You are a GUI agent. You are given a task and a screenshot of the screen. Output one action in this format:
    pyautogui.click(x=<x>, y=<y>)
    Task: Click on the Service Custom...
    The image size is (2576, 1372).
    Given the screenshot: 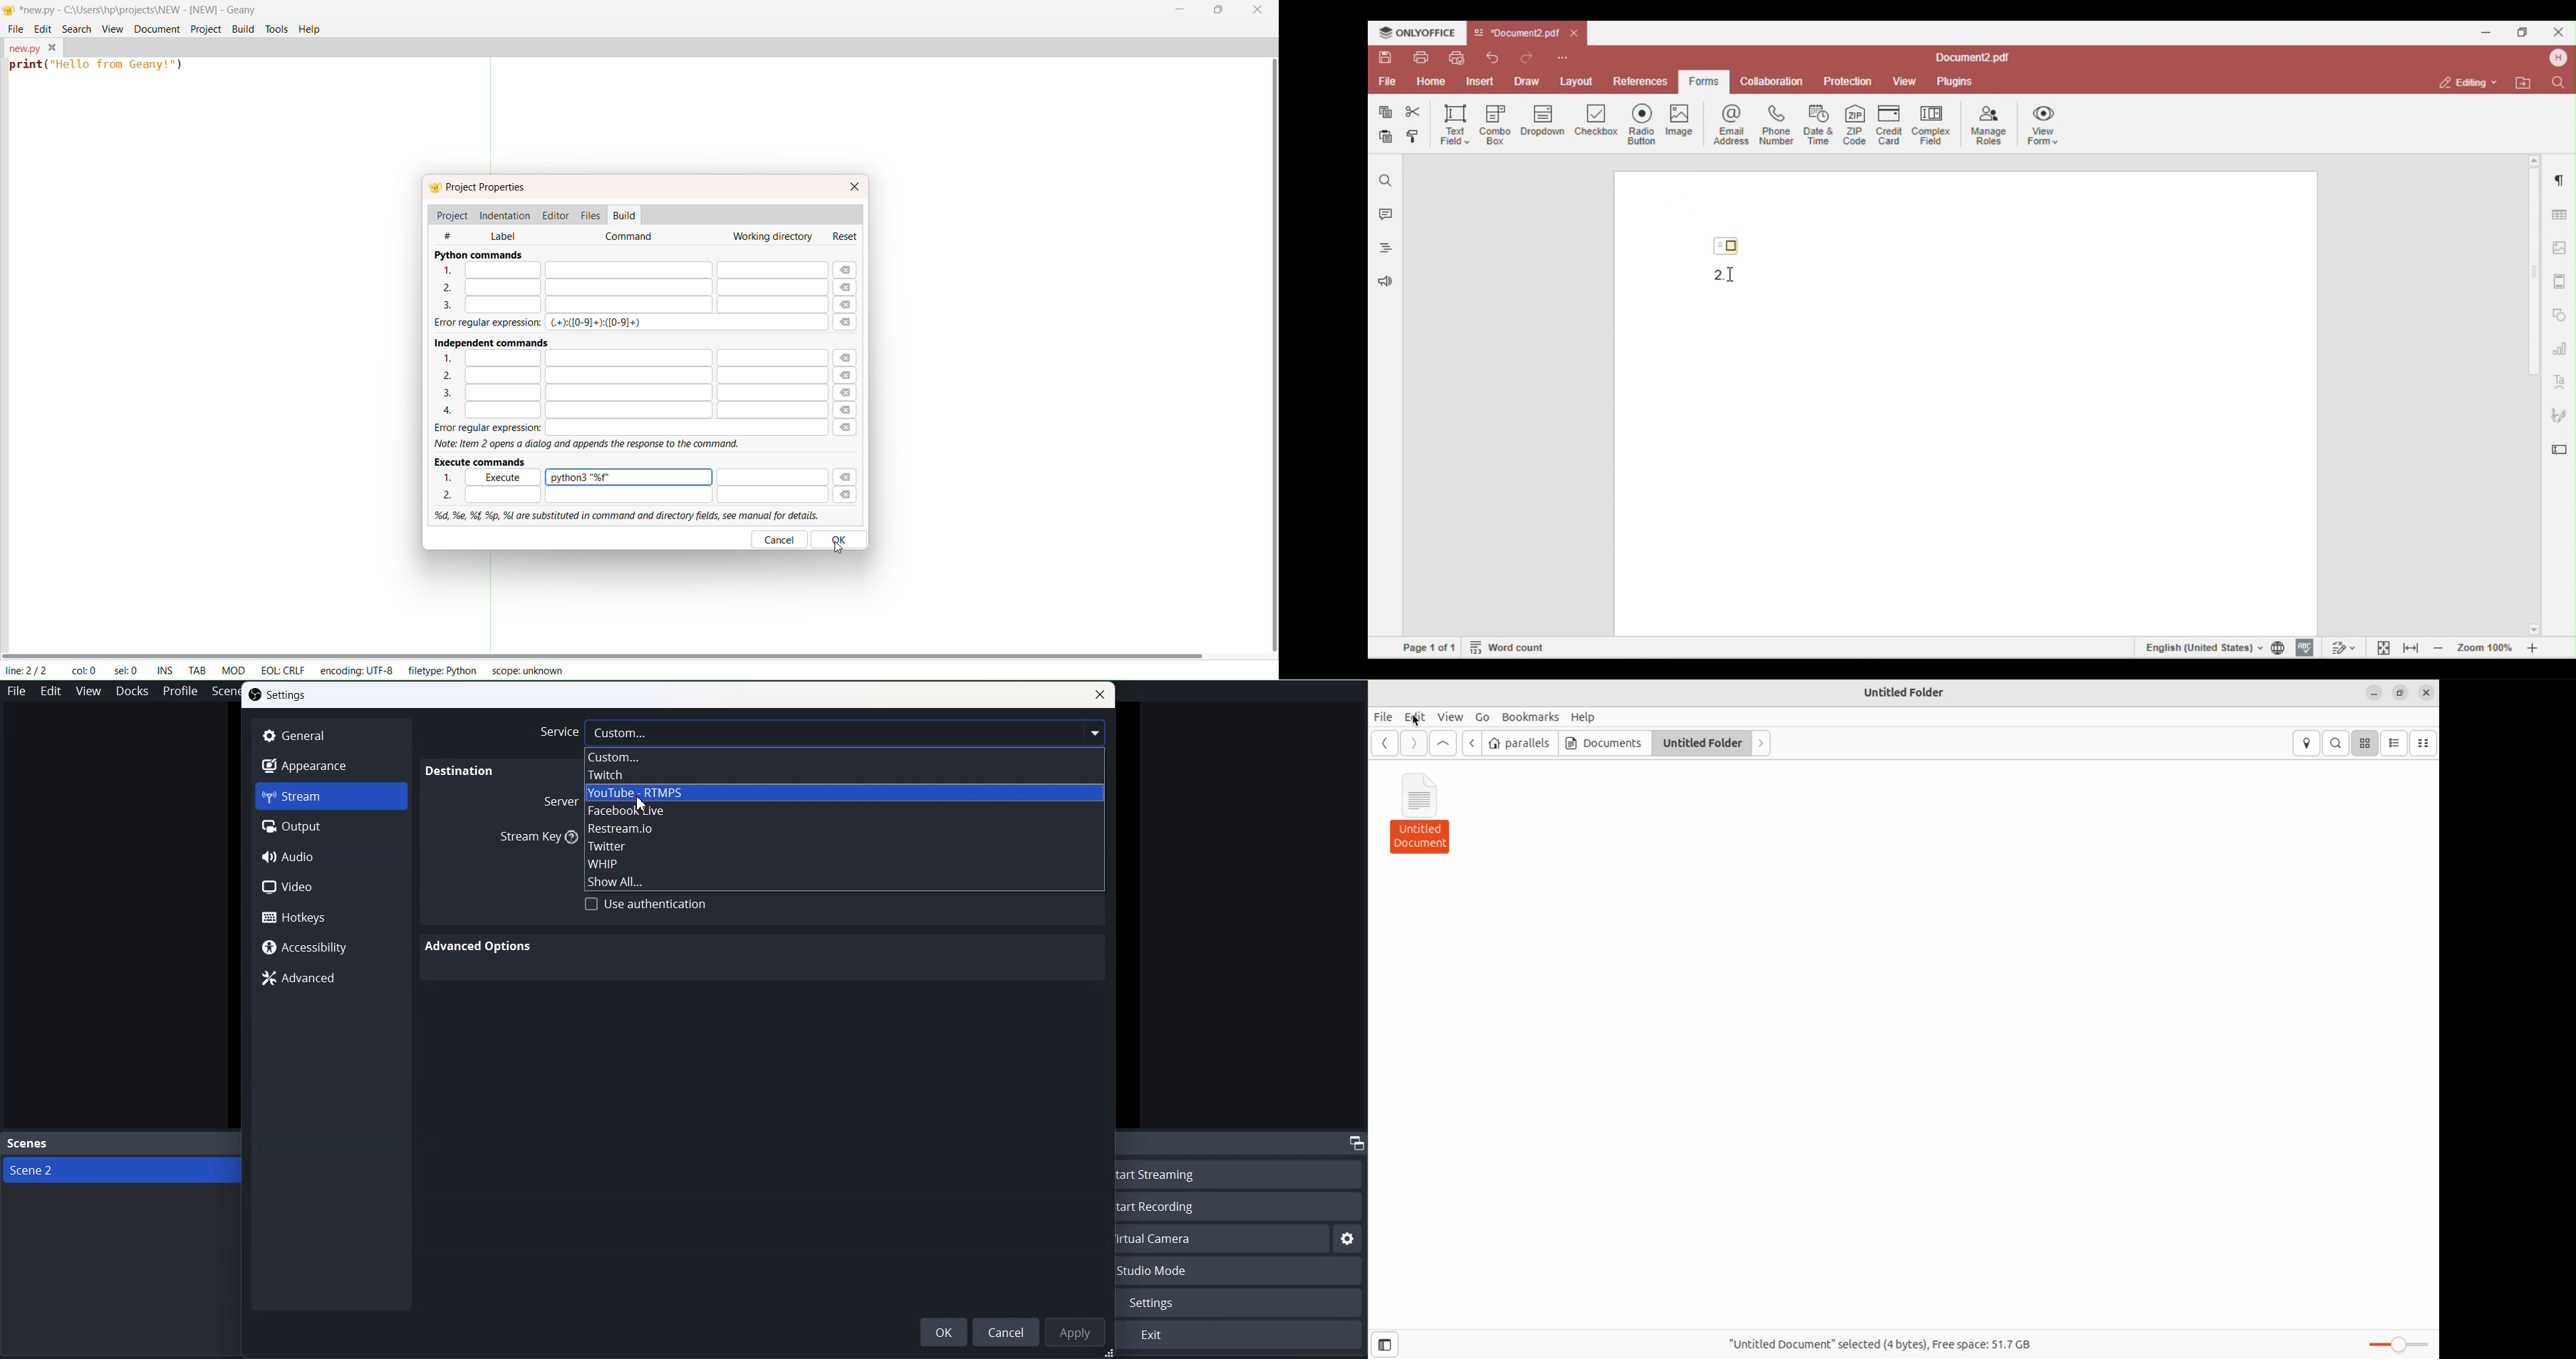 What is the action you would take?
    pyautogui.click(x=821, y=733)
    